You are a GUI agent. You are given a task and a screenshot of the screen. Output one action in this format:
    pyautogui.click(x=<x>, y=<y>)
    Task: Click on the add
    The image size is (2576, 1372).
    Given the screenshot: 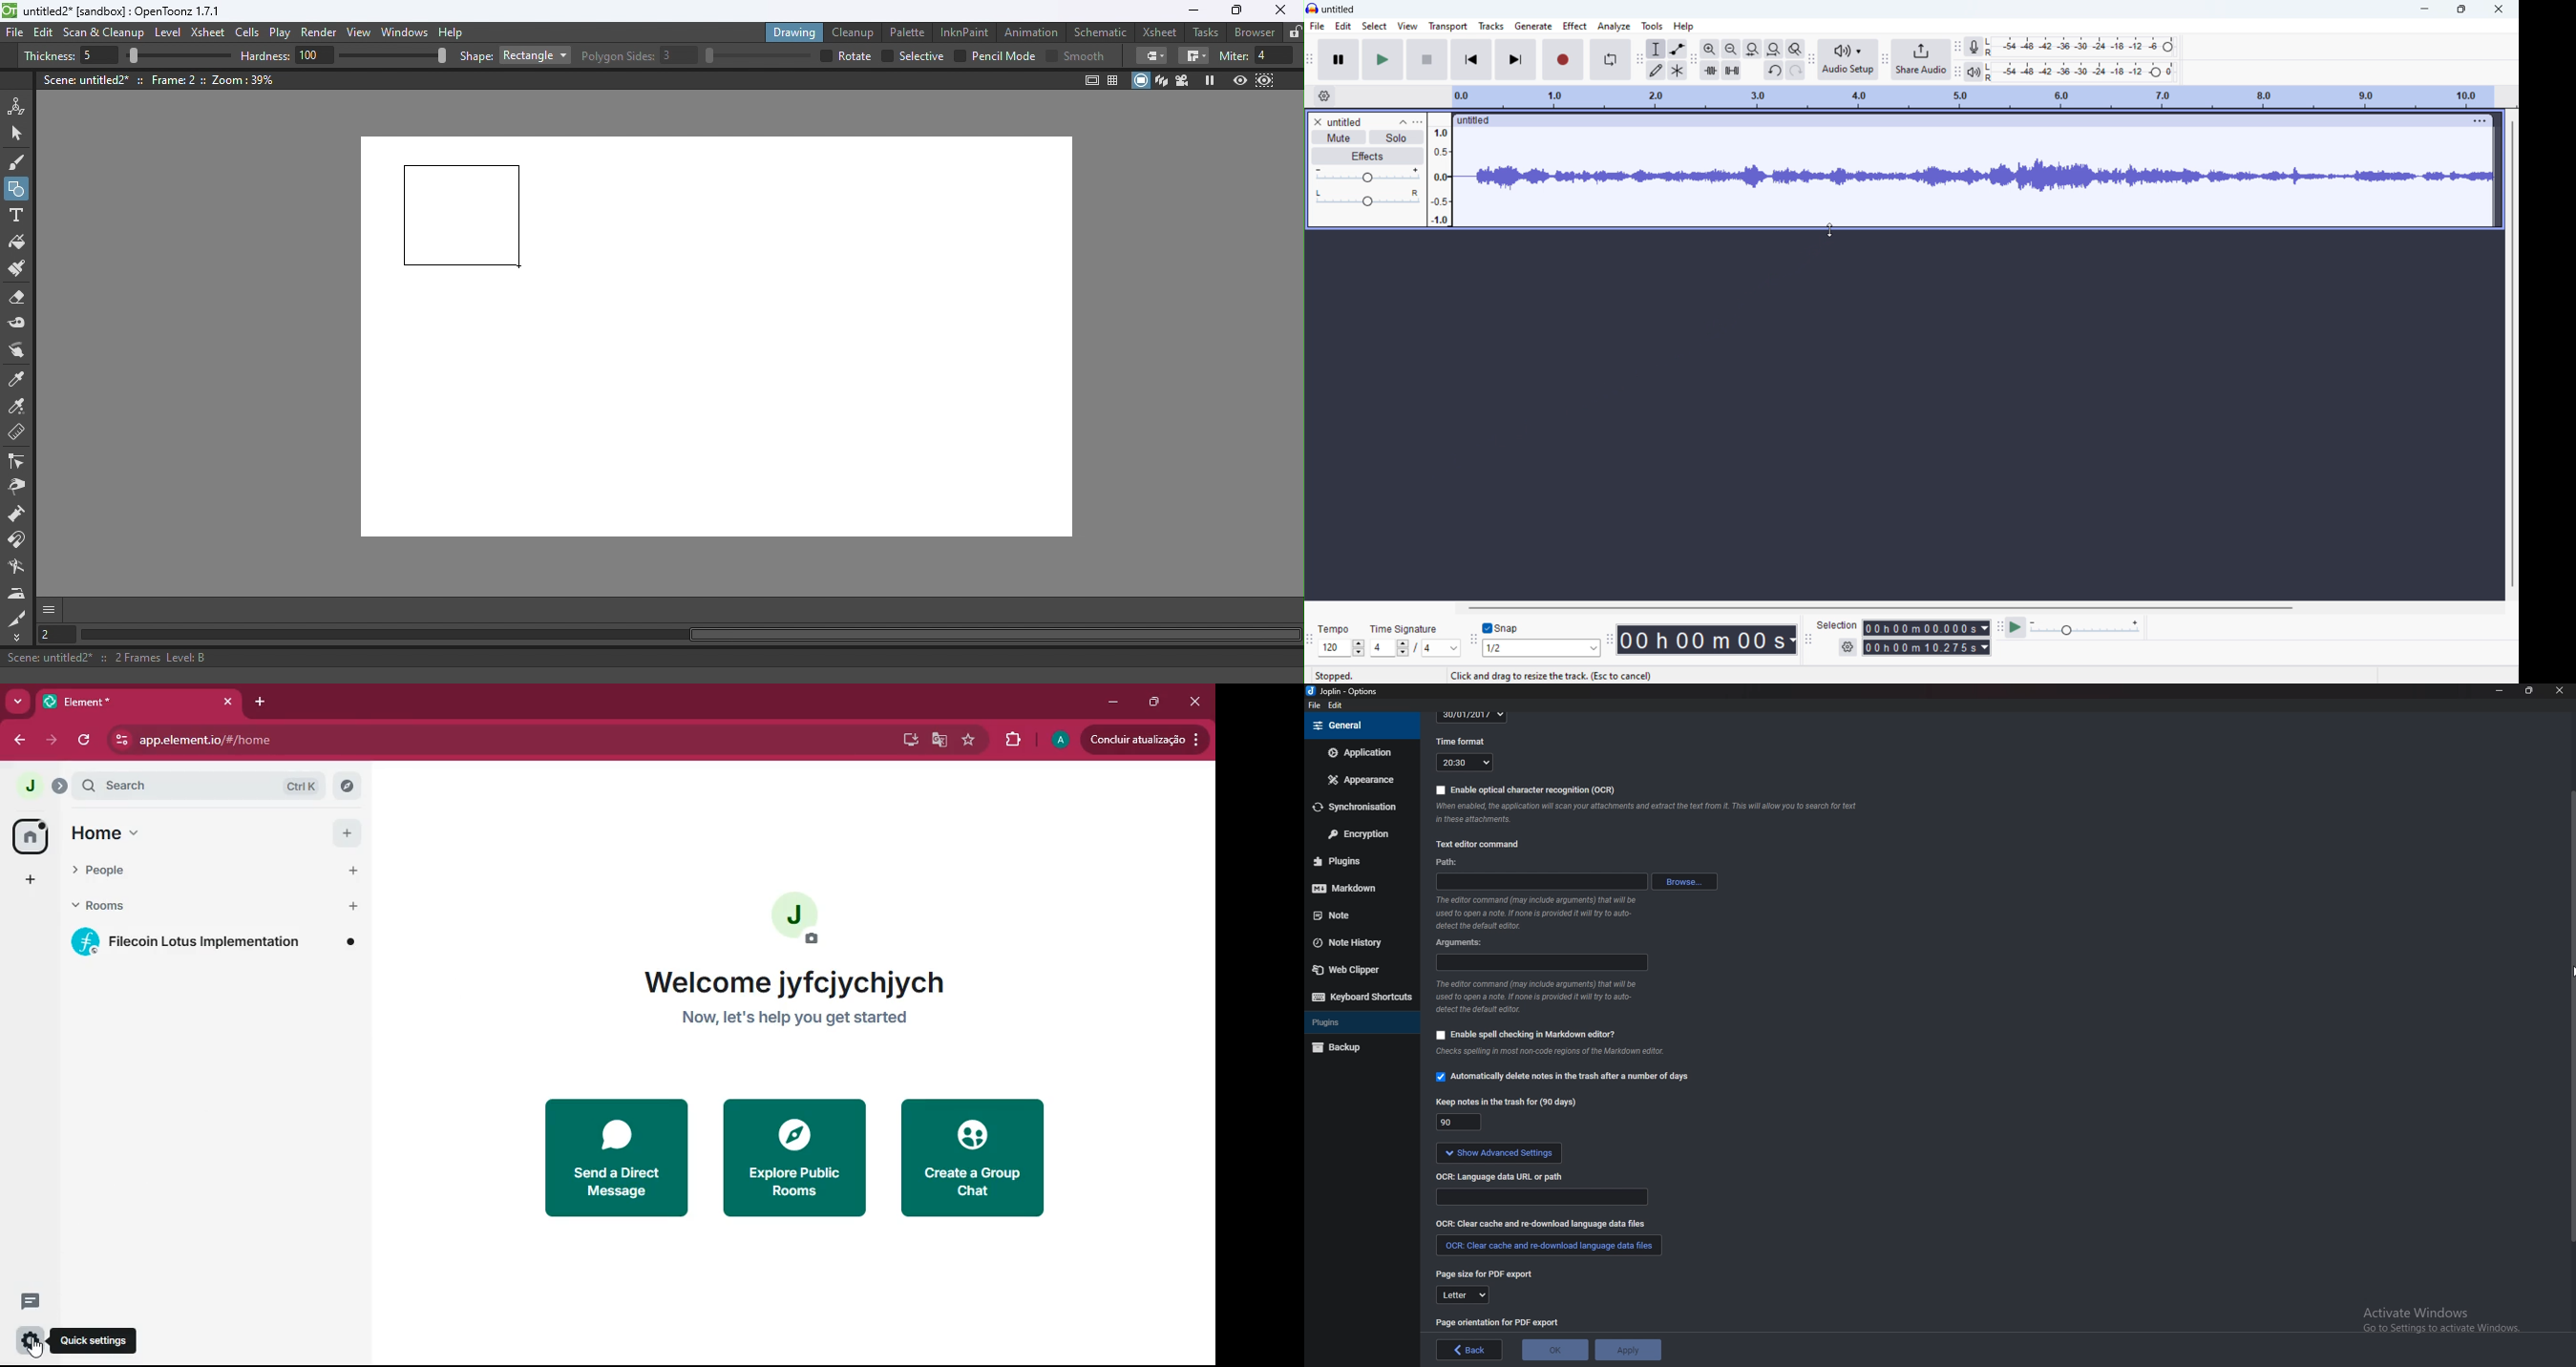 What is the action you would take?
    pyautogui.click(x=27, y=882)
    